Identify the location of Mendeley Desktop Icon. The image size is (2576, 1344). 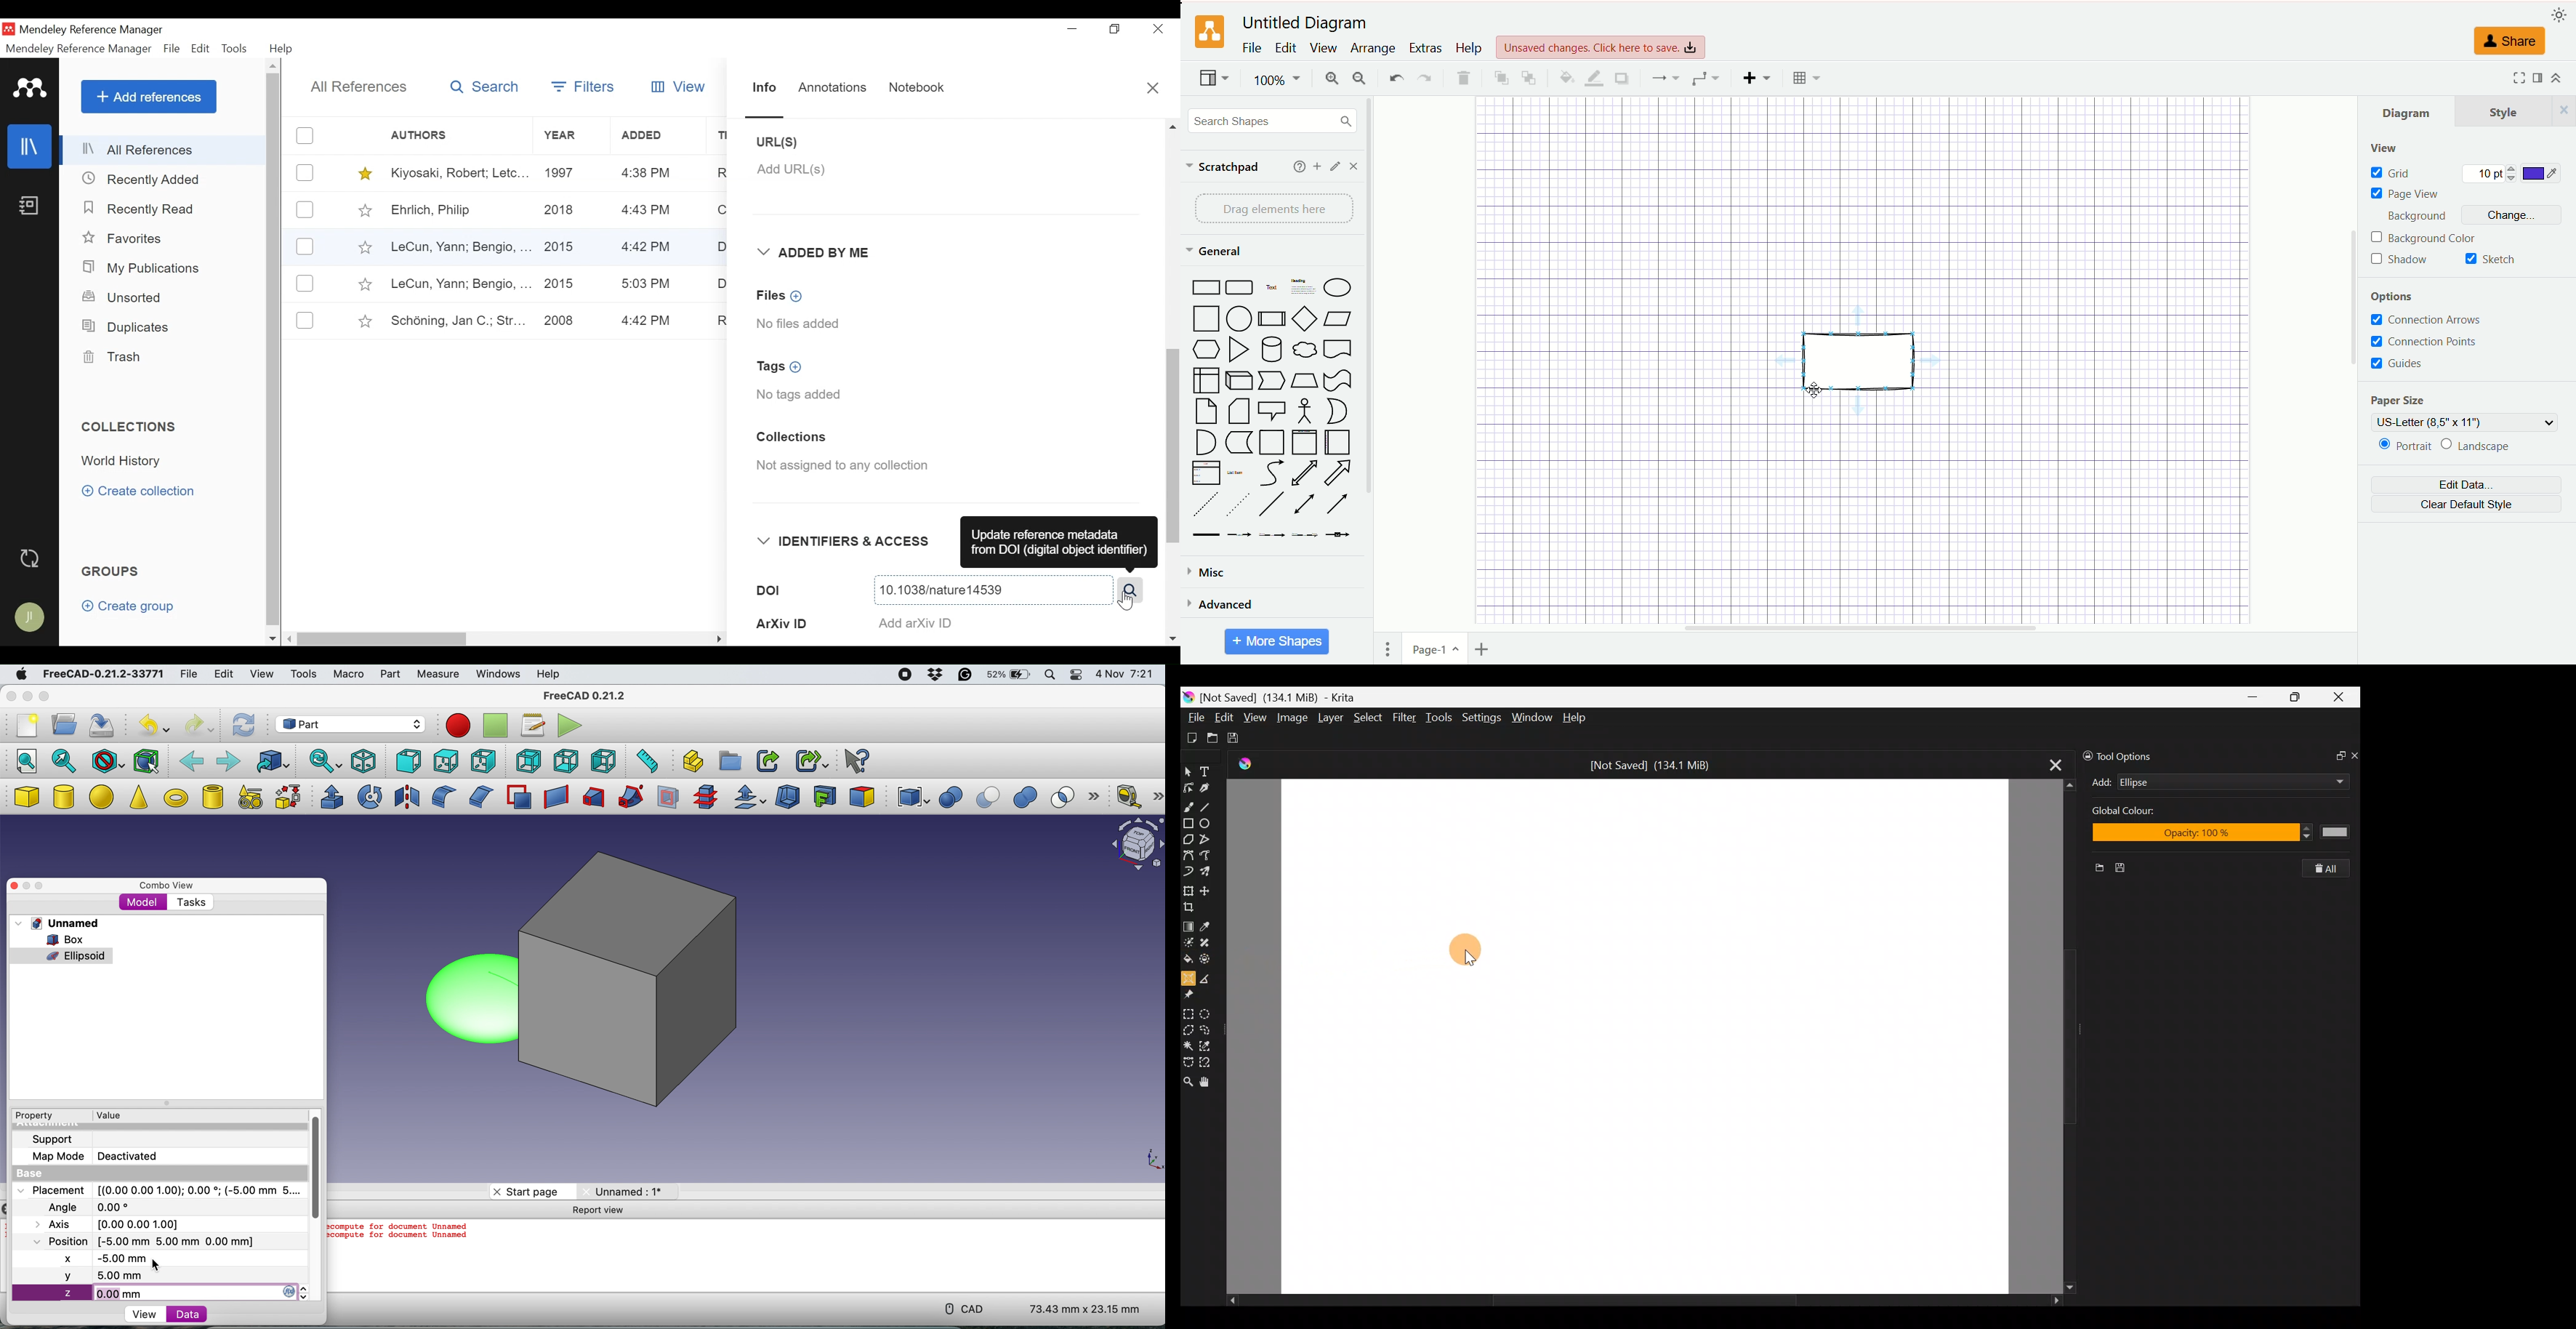
(10, 29).